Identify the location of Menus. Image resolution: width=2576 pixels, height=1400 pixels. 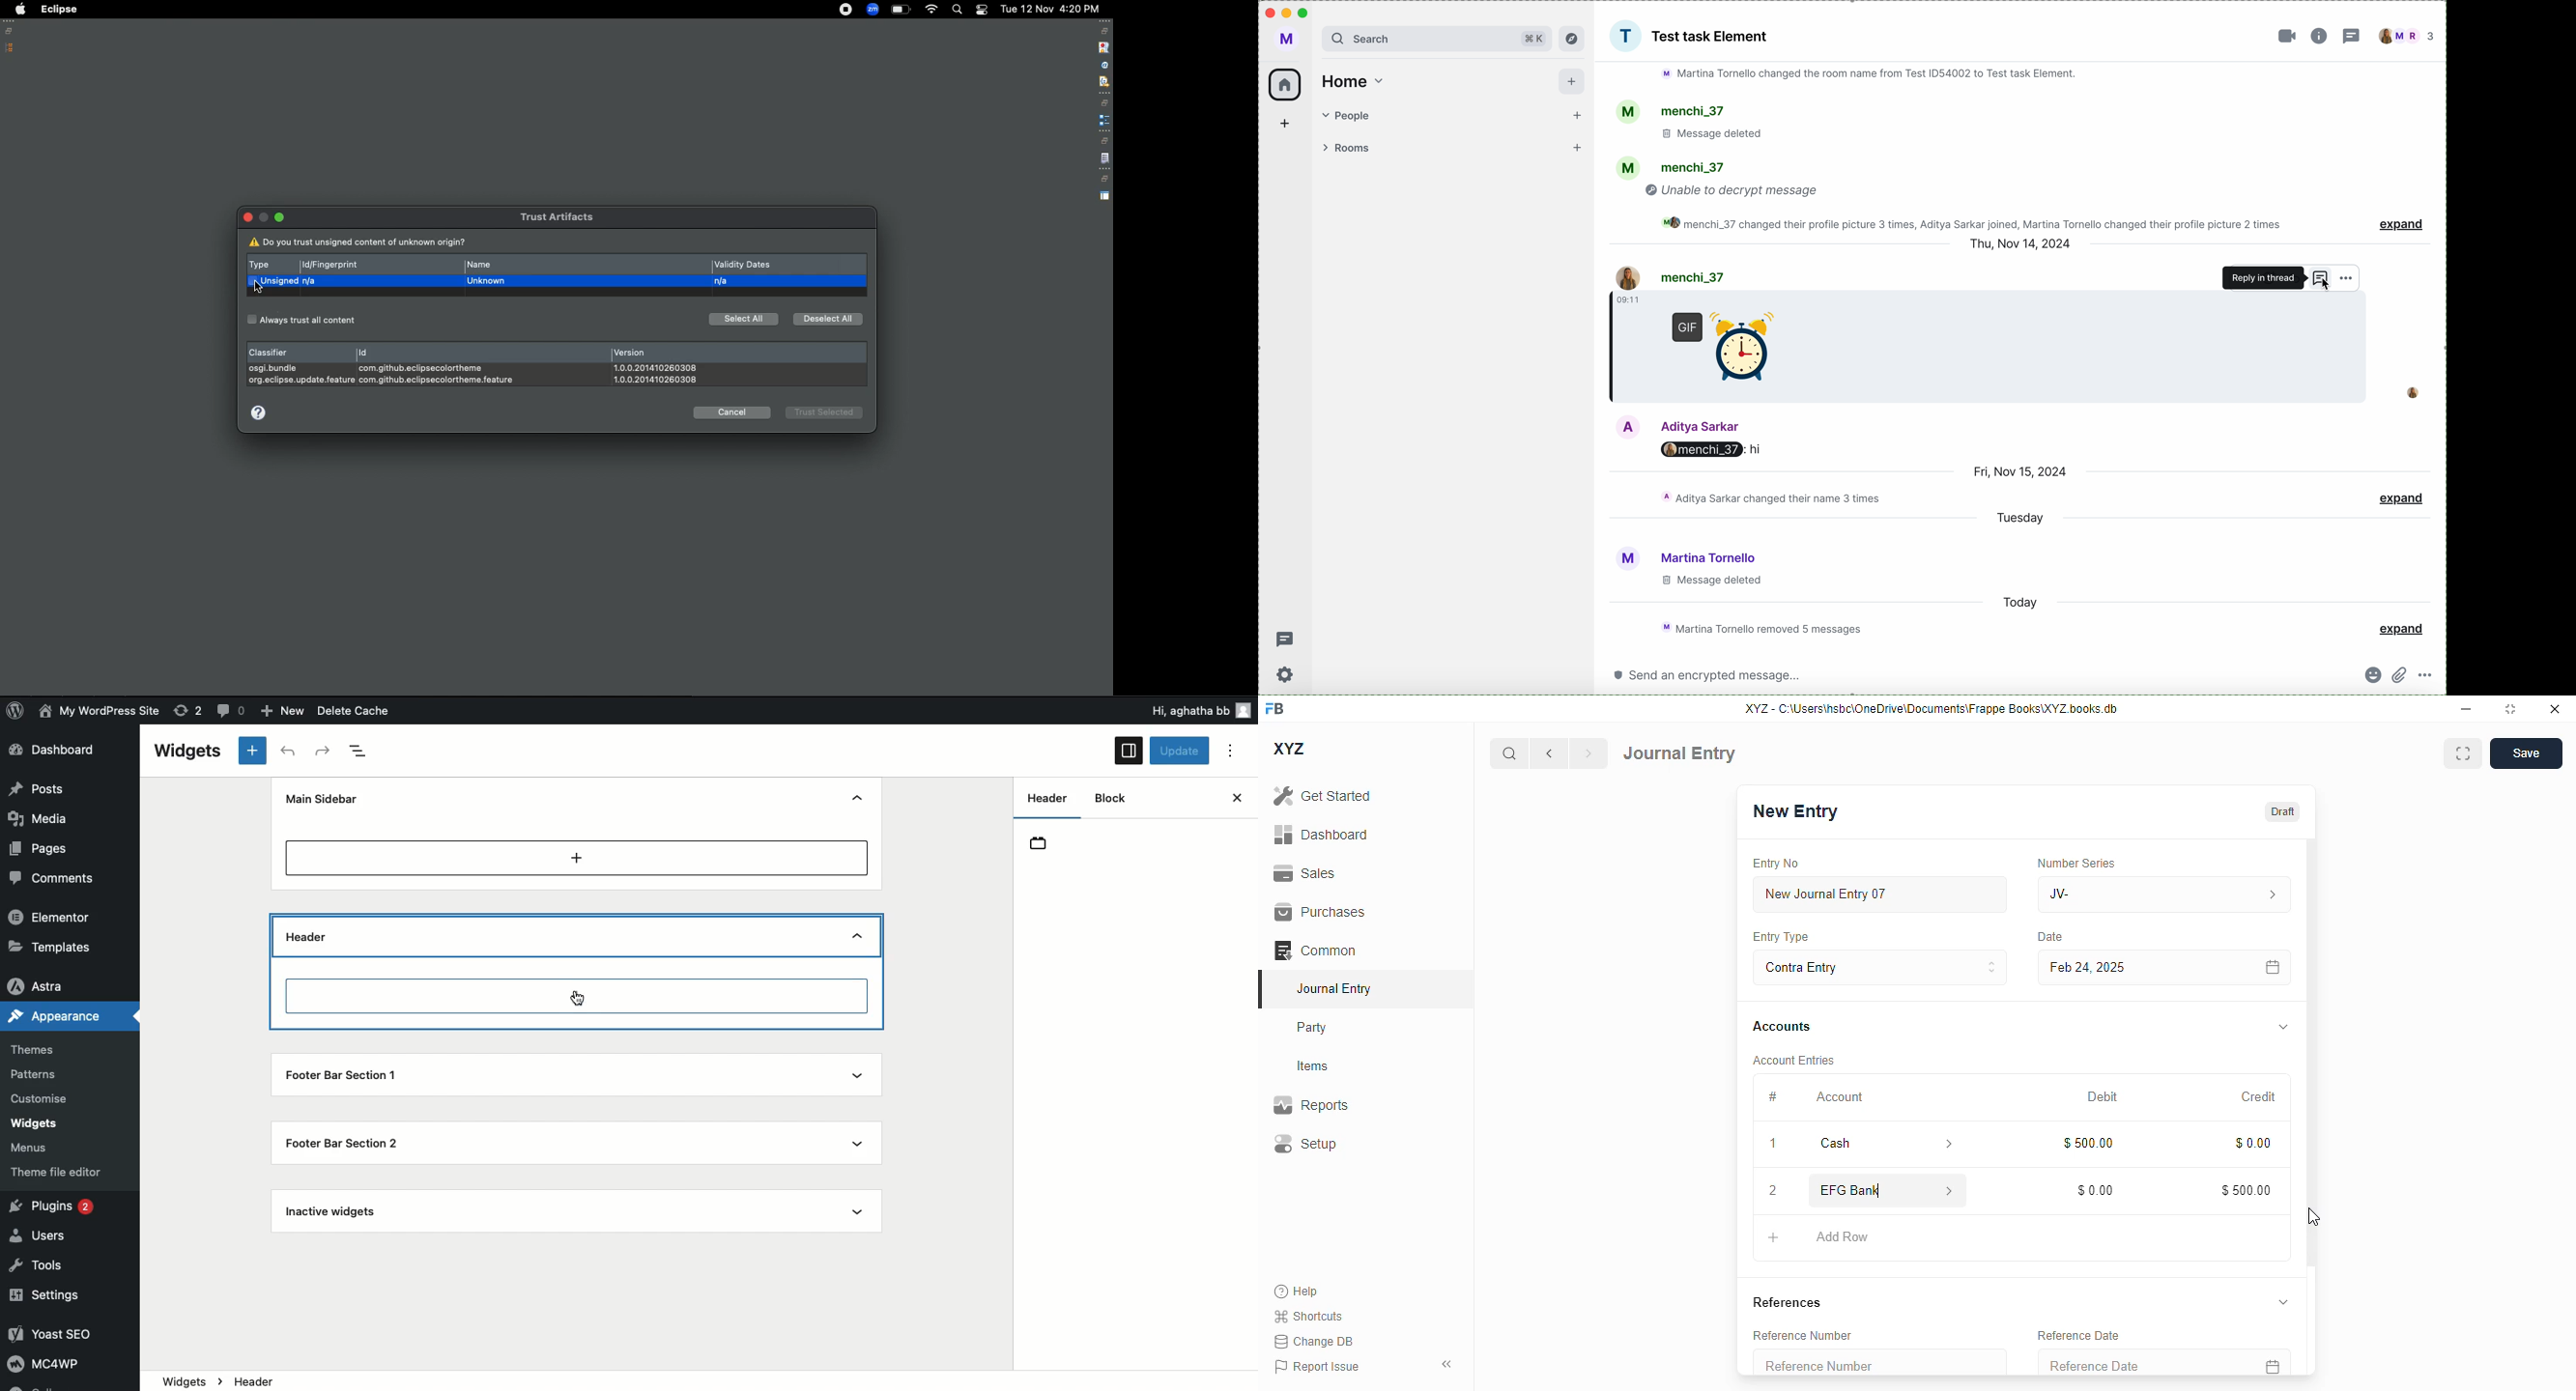
(38, 1145).